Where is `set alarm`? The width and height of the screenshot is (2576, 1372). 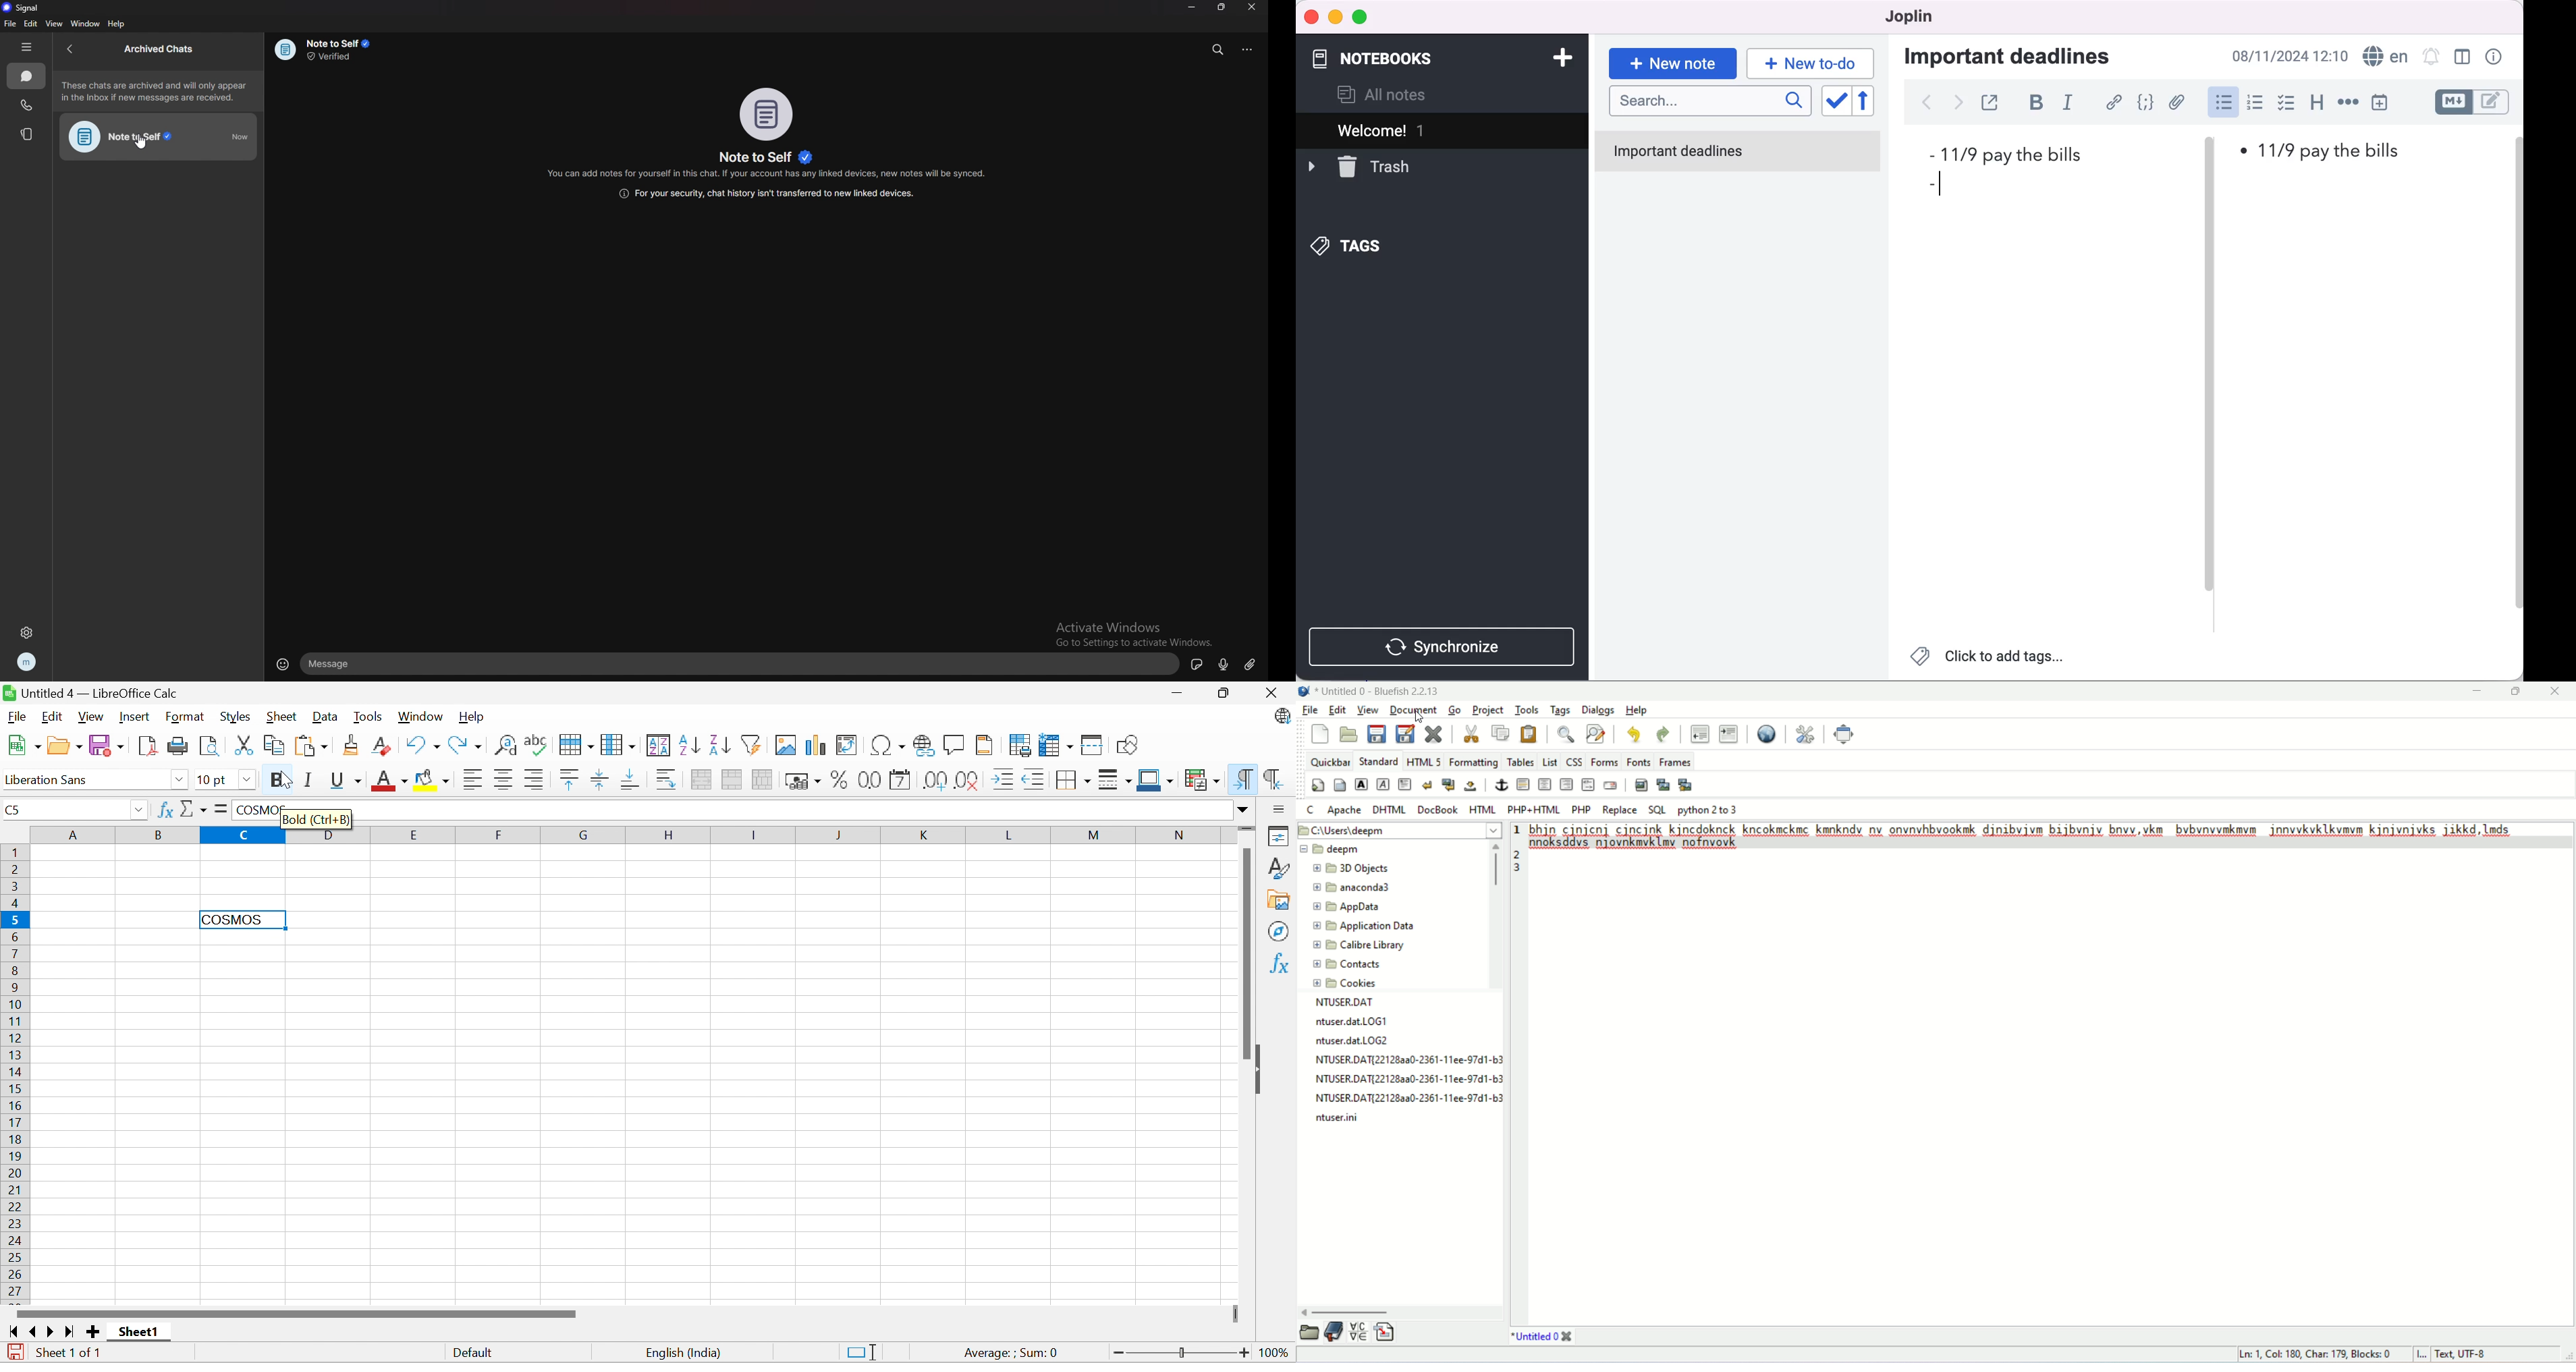
set alarm is located at coordinates (2428, 58).